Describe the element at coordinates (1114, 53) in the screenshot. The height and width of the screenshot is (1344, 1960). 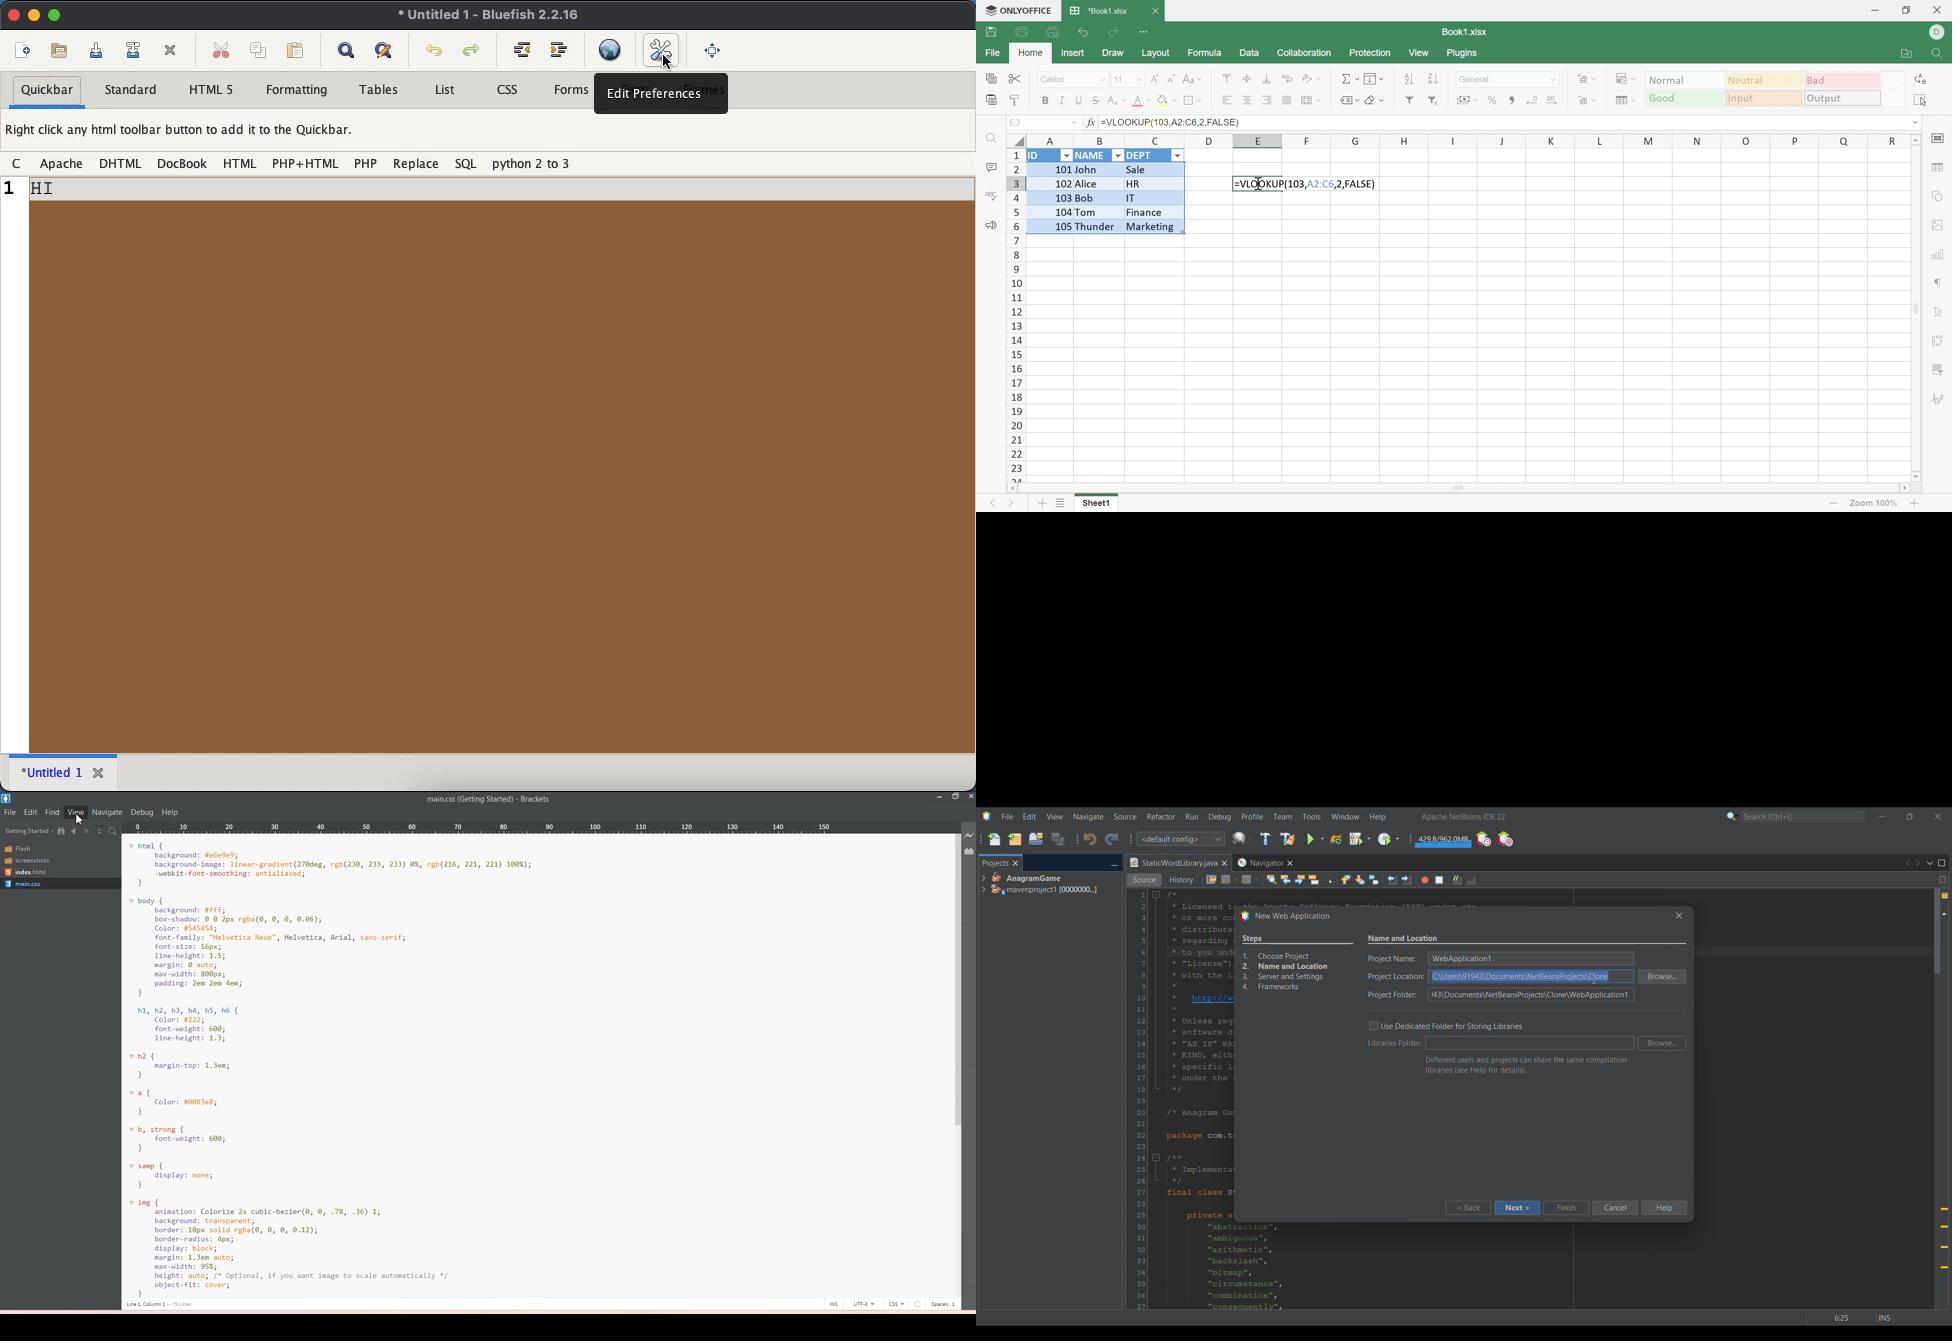
I see `Draw` at that location.